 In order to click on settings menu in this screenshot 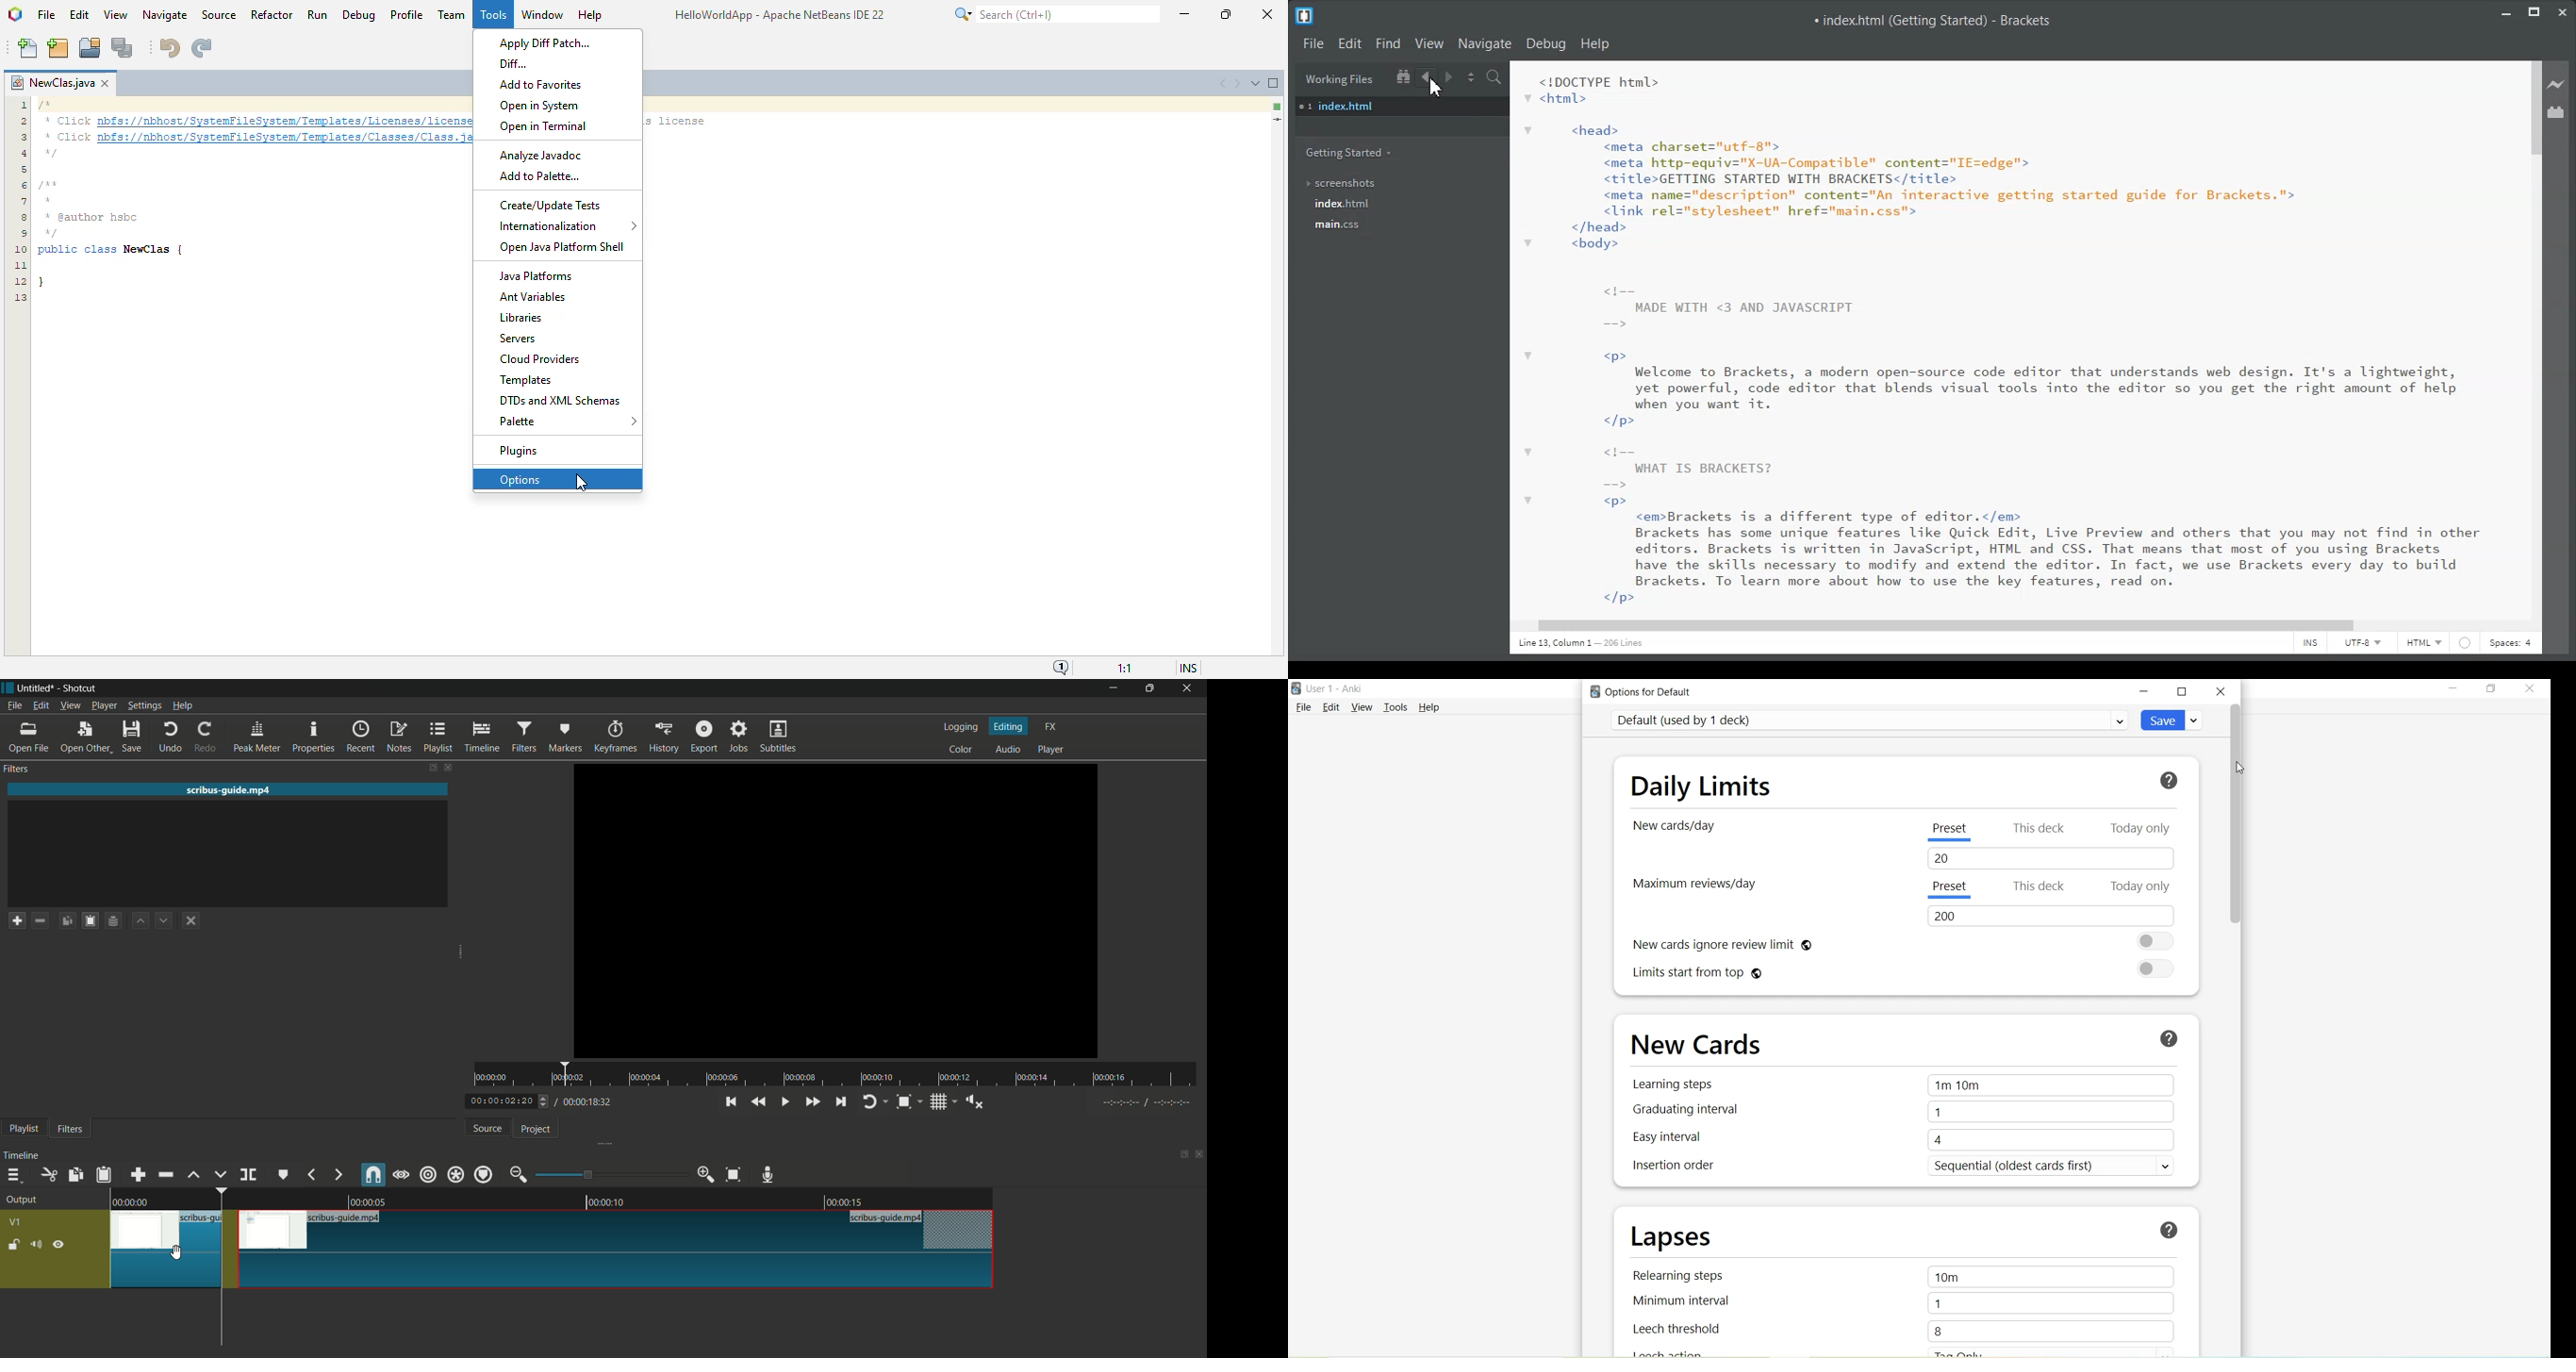, I will do `click(143, 705)`.